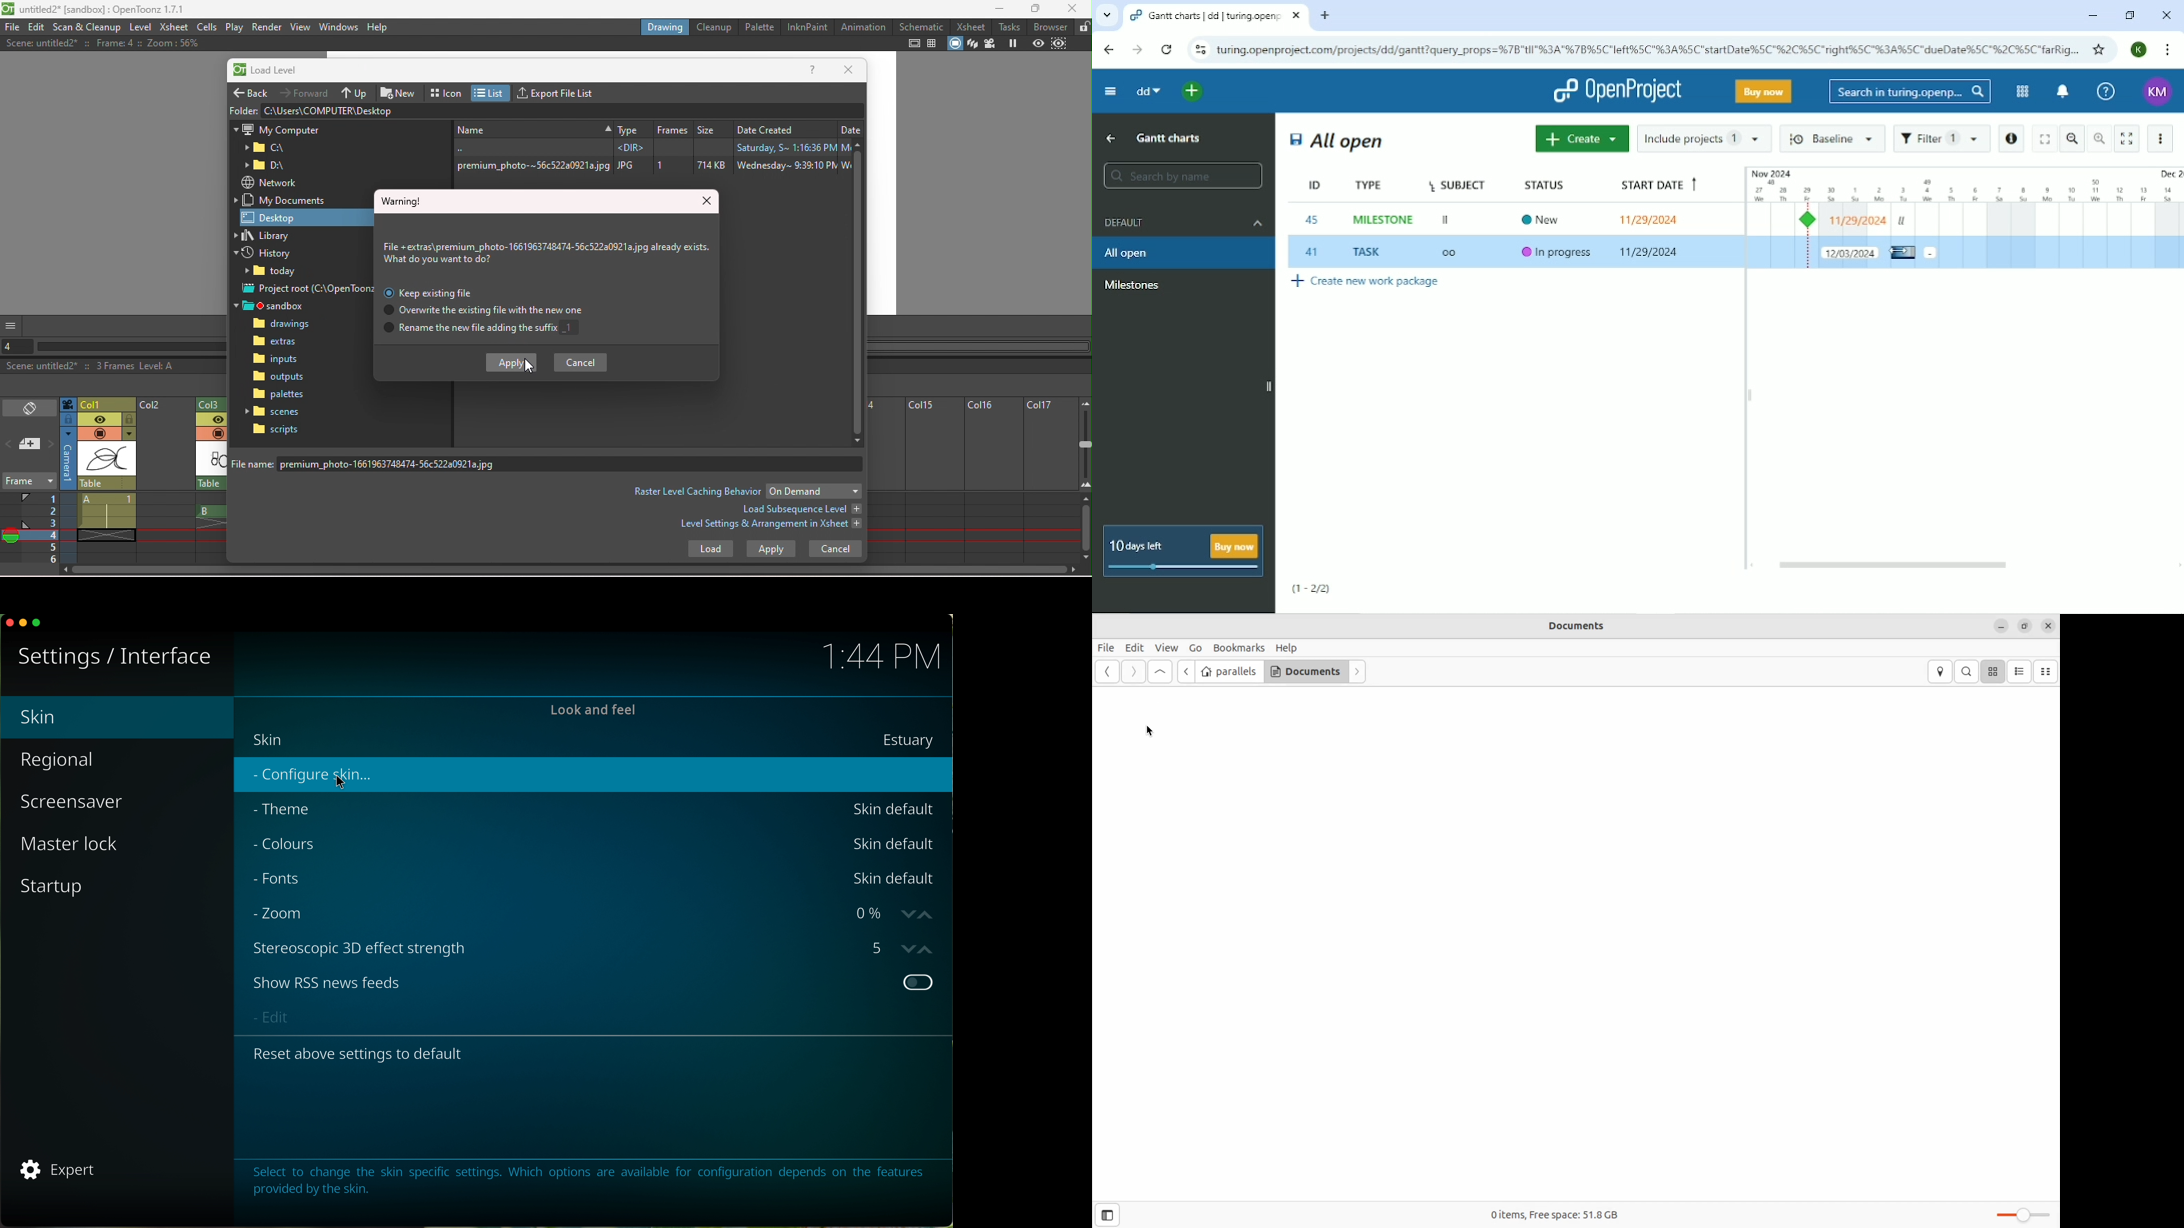 The image size is (2184, 1232). I want to click on ID, so click(1304, 185).